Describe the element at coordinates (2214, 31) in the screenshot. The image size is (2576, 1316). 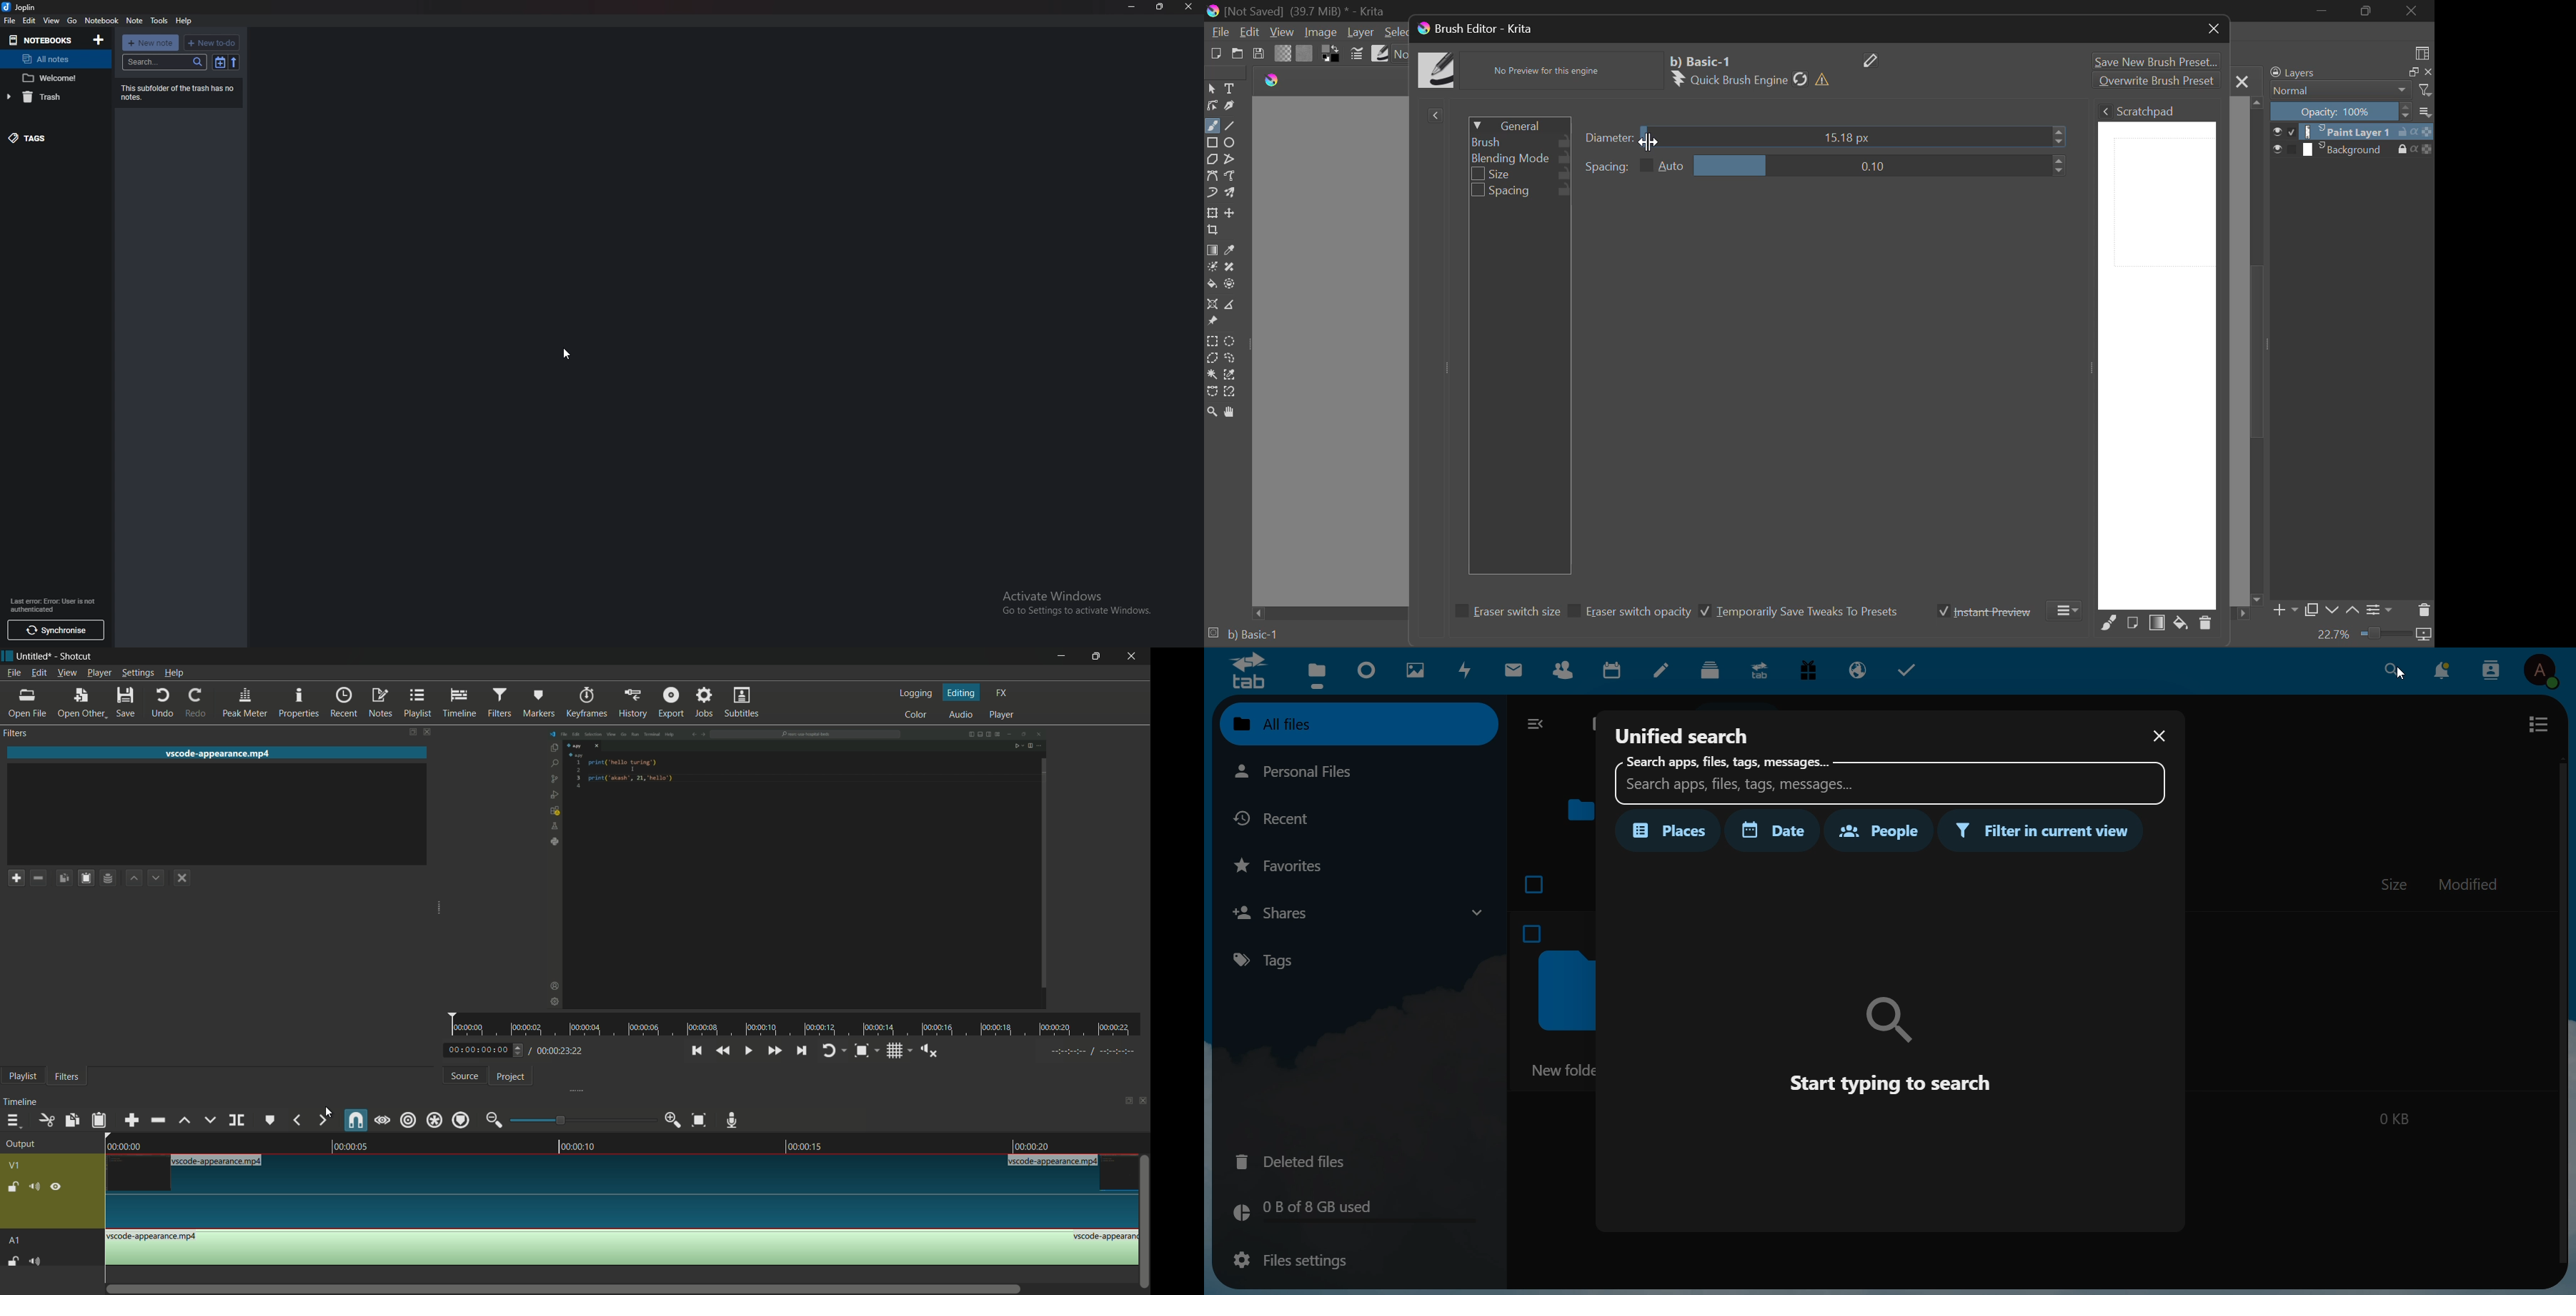
I see `Close` at that location.